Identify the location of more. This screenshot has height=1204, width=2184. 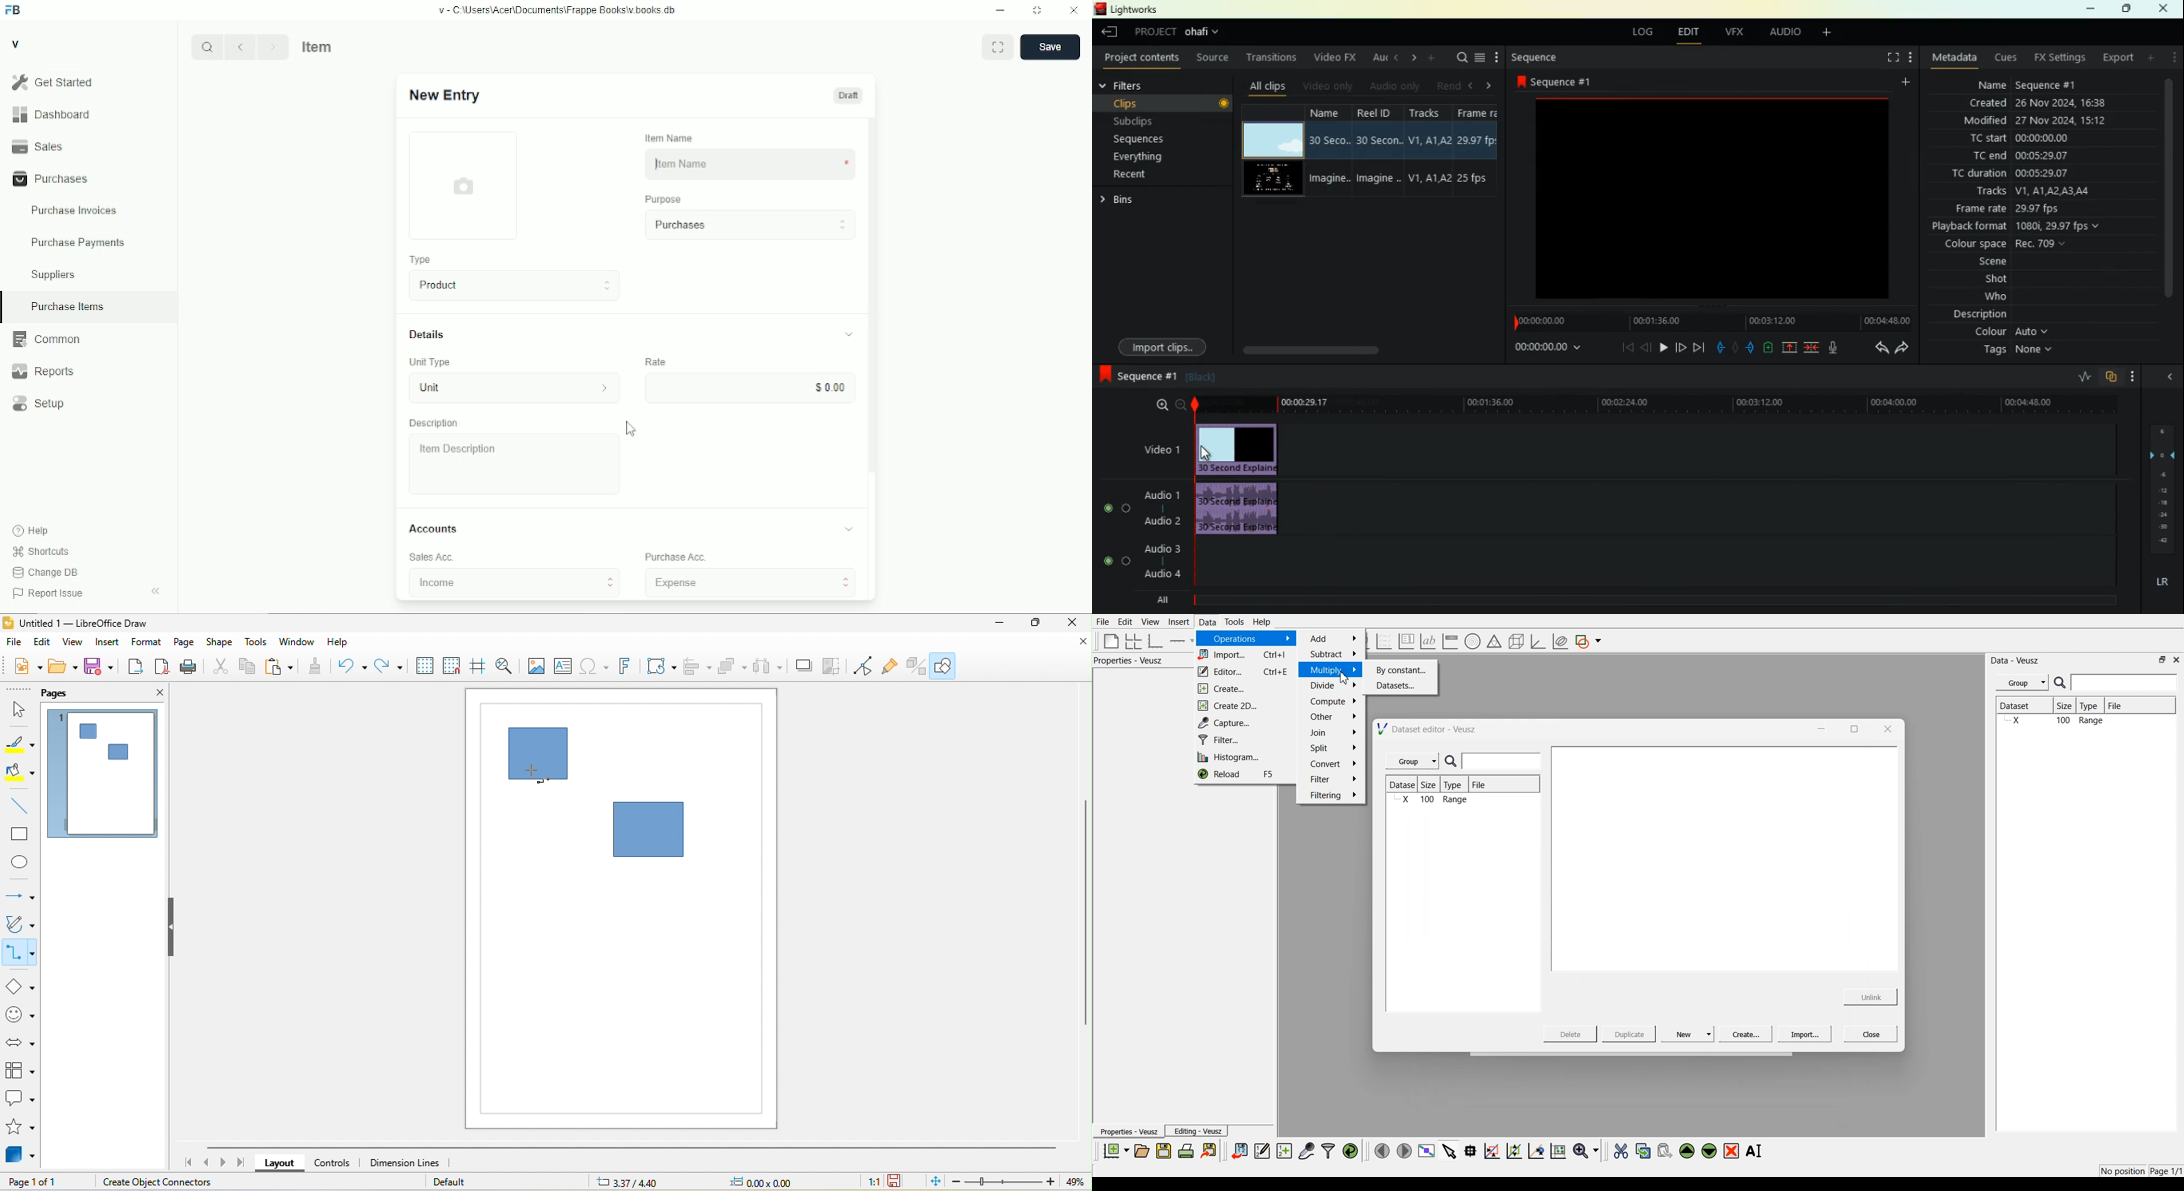
(1495, 55).